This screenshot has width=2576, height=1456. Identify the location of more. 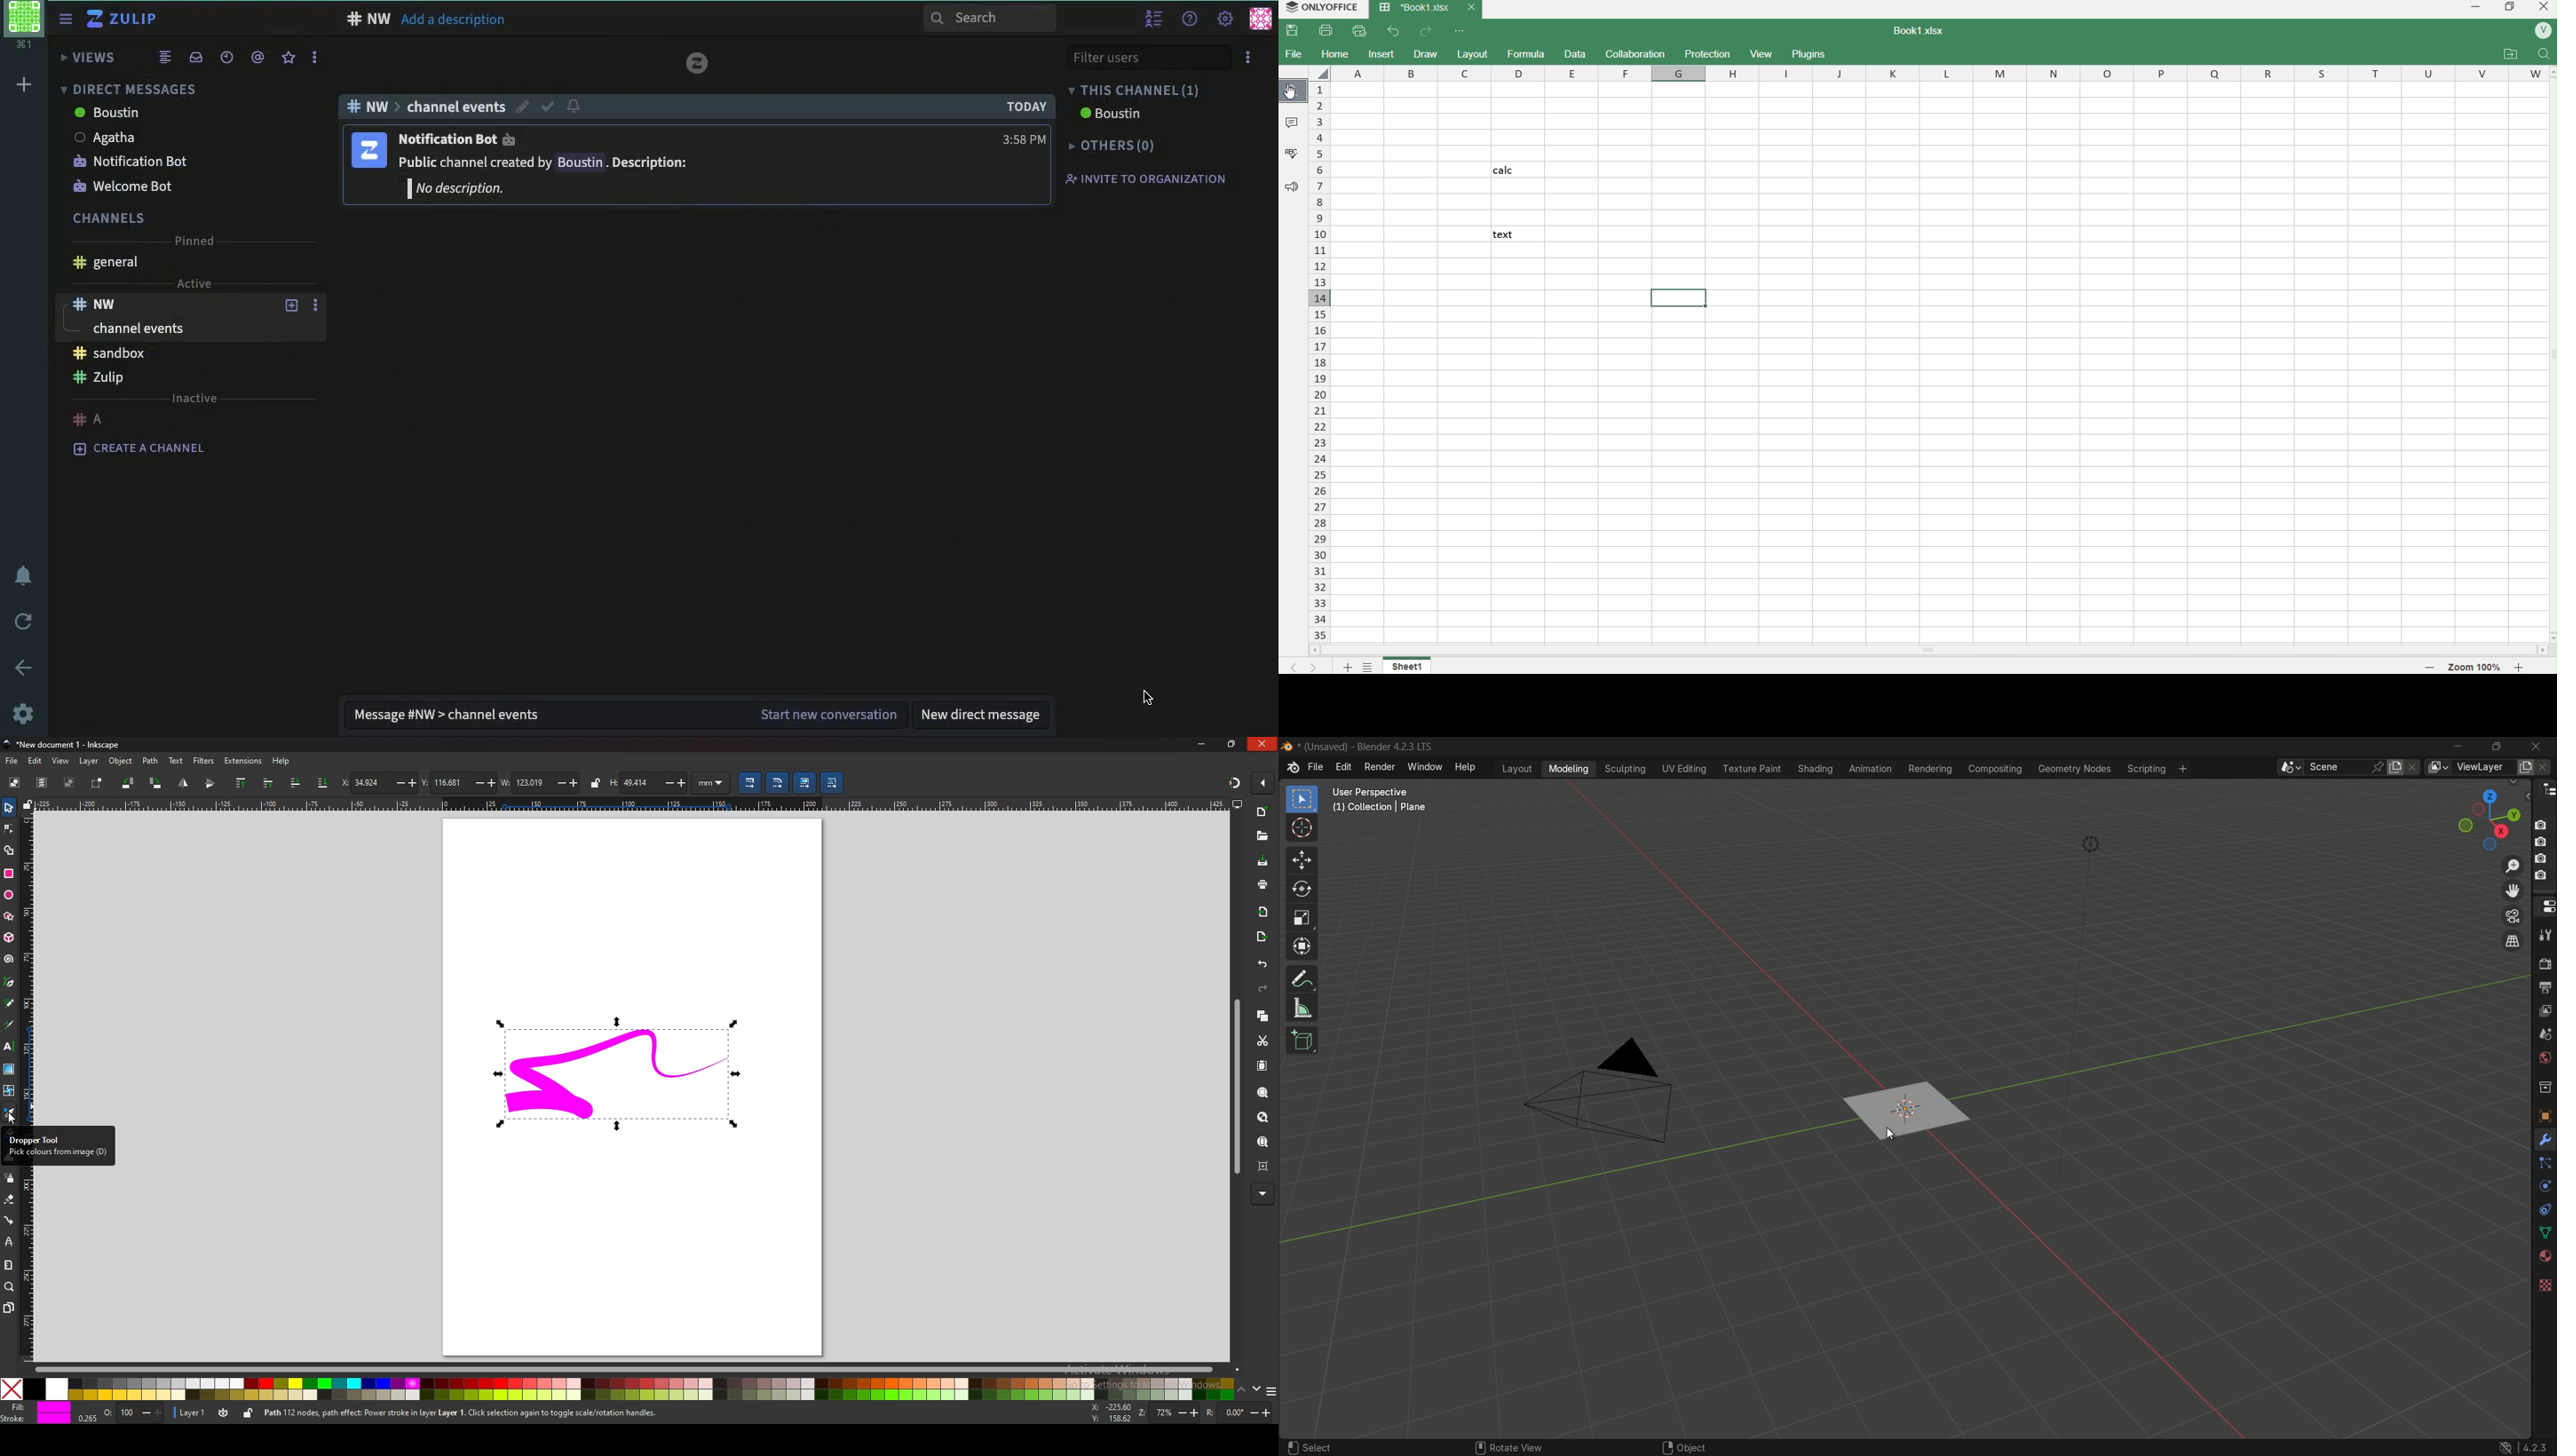
(1262, 1194).